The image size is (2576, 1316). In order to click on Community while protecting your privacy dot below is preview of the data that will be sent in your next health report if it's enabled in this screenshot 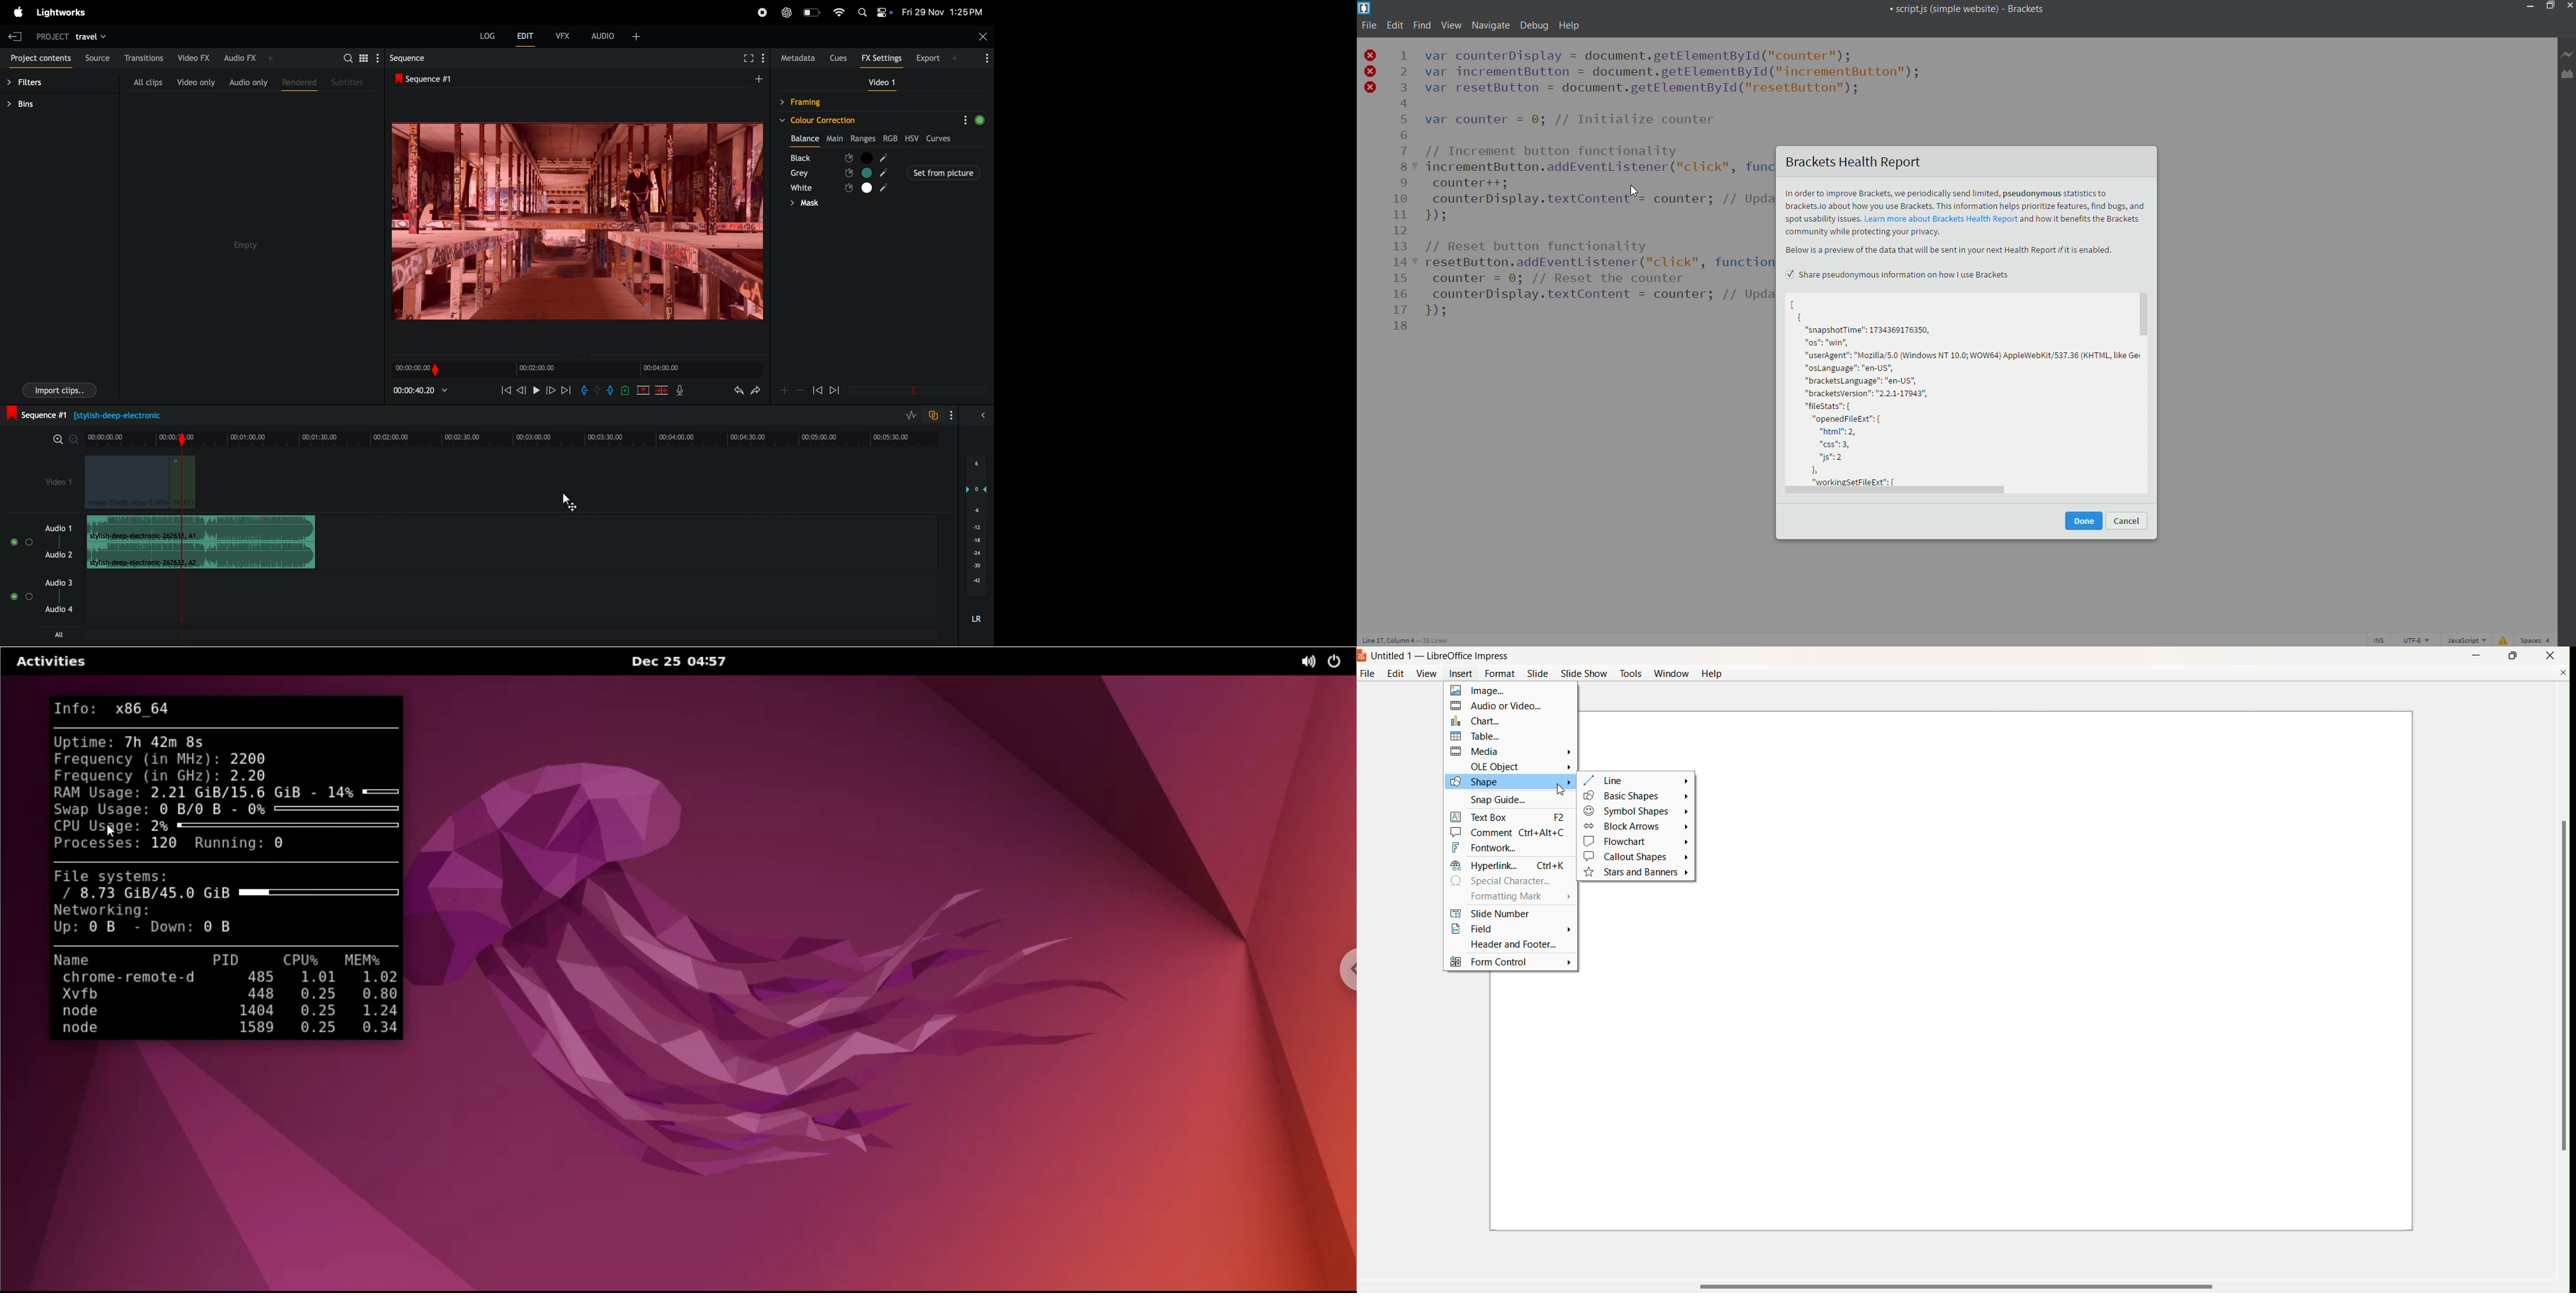, I will do `click(1968, 241)`.